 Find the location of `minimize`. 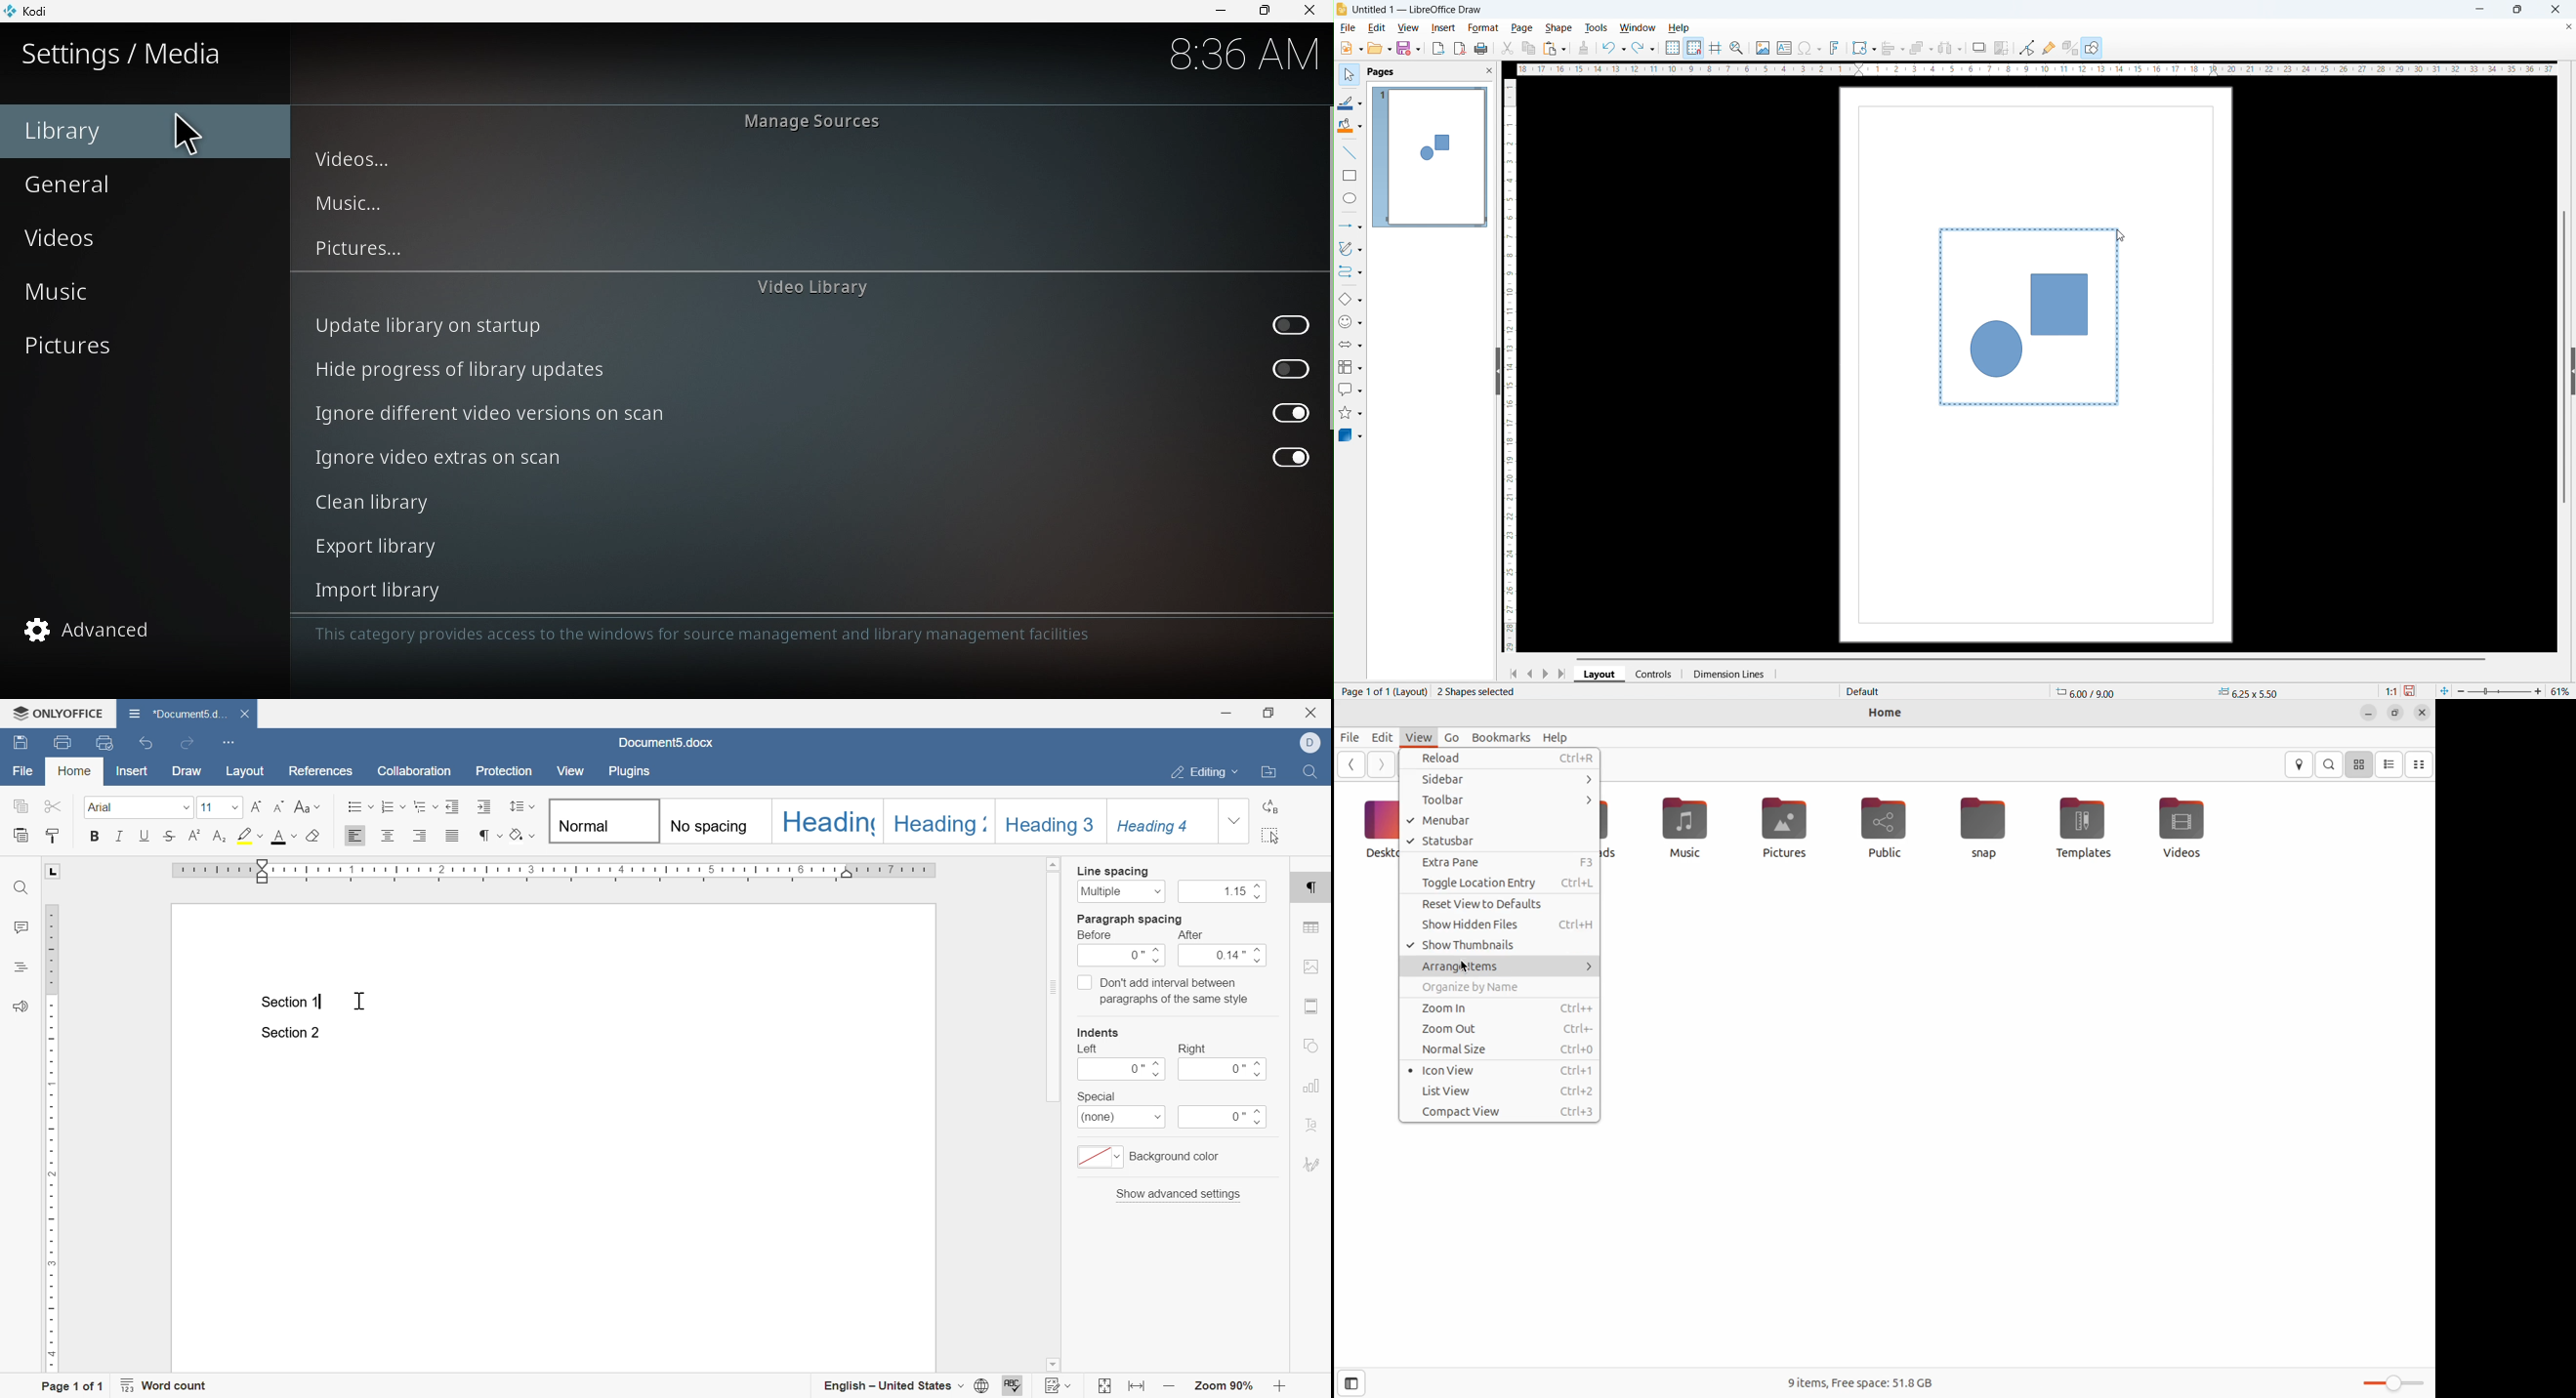

minimize is located at coordinates (2368, 714).